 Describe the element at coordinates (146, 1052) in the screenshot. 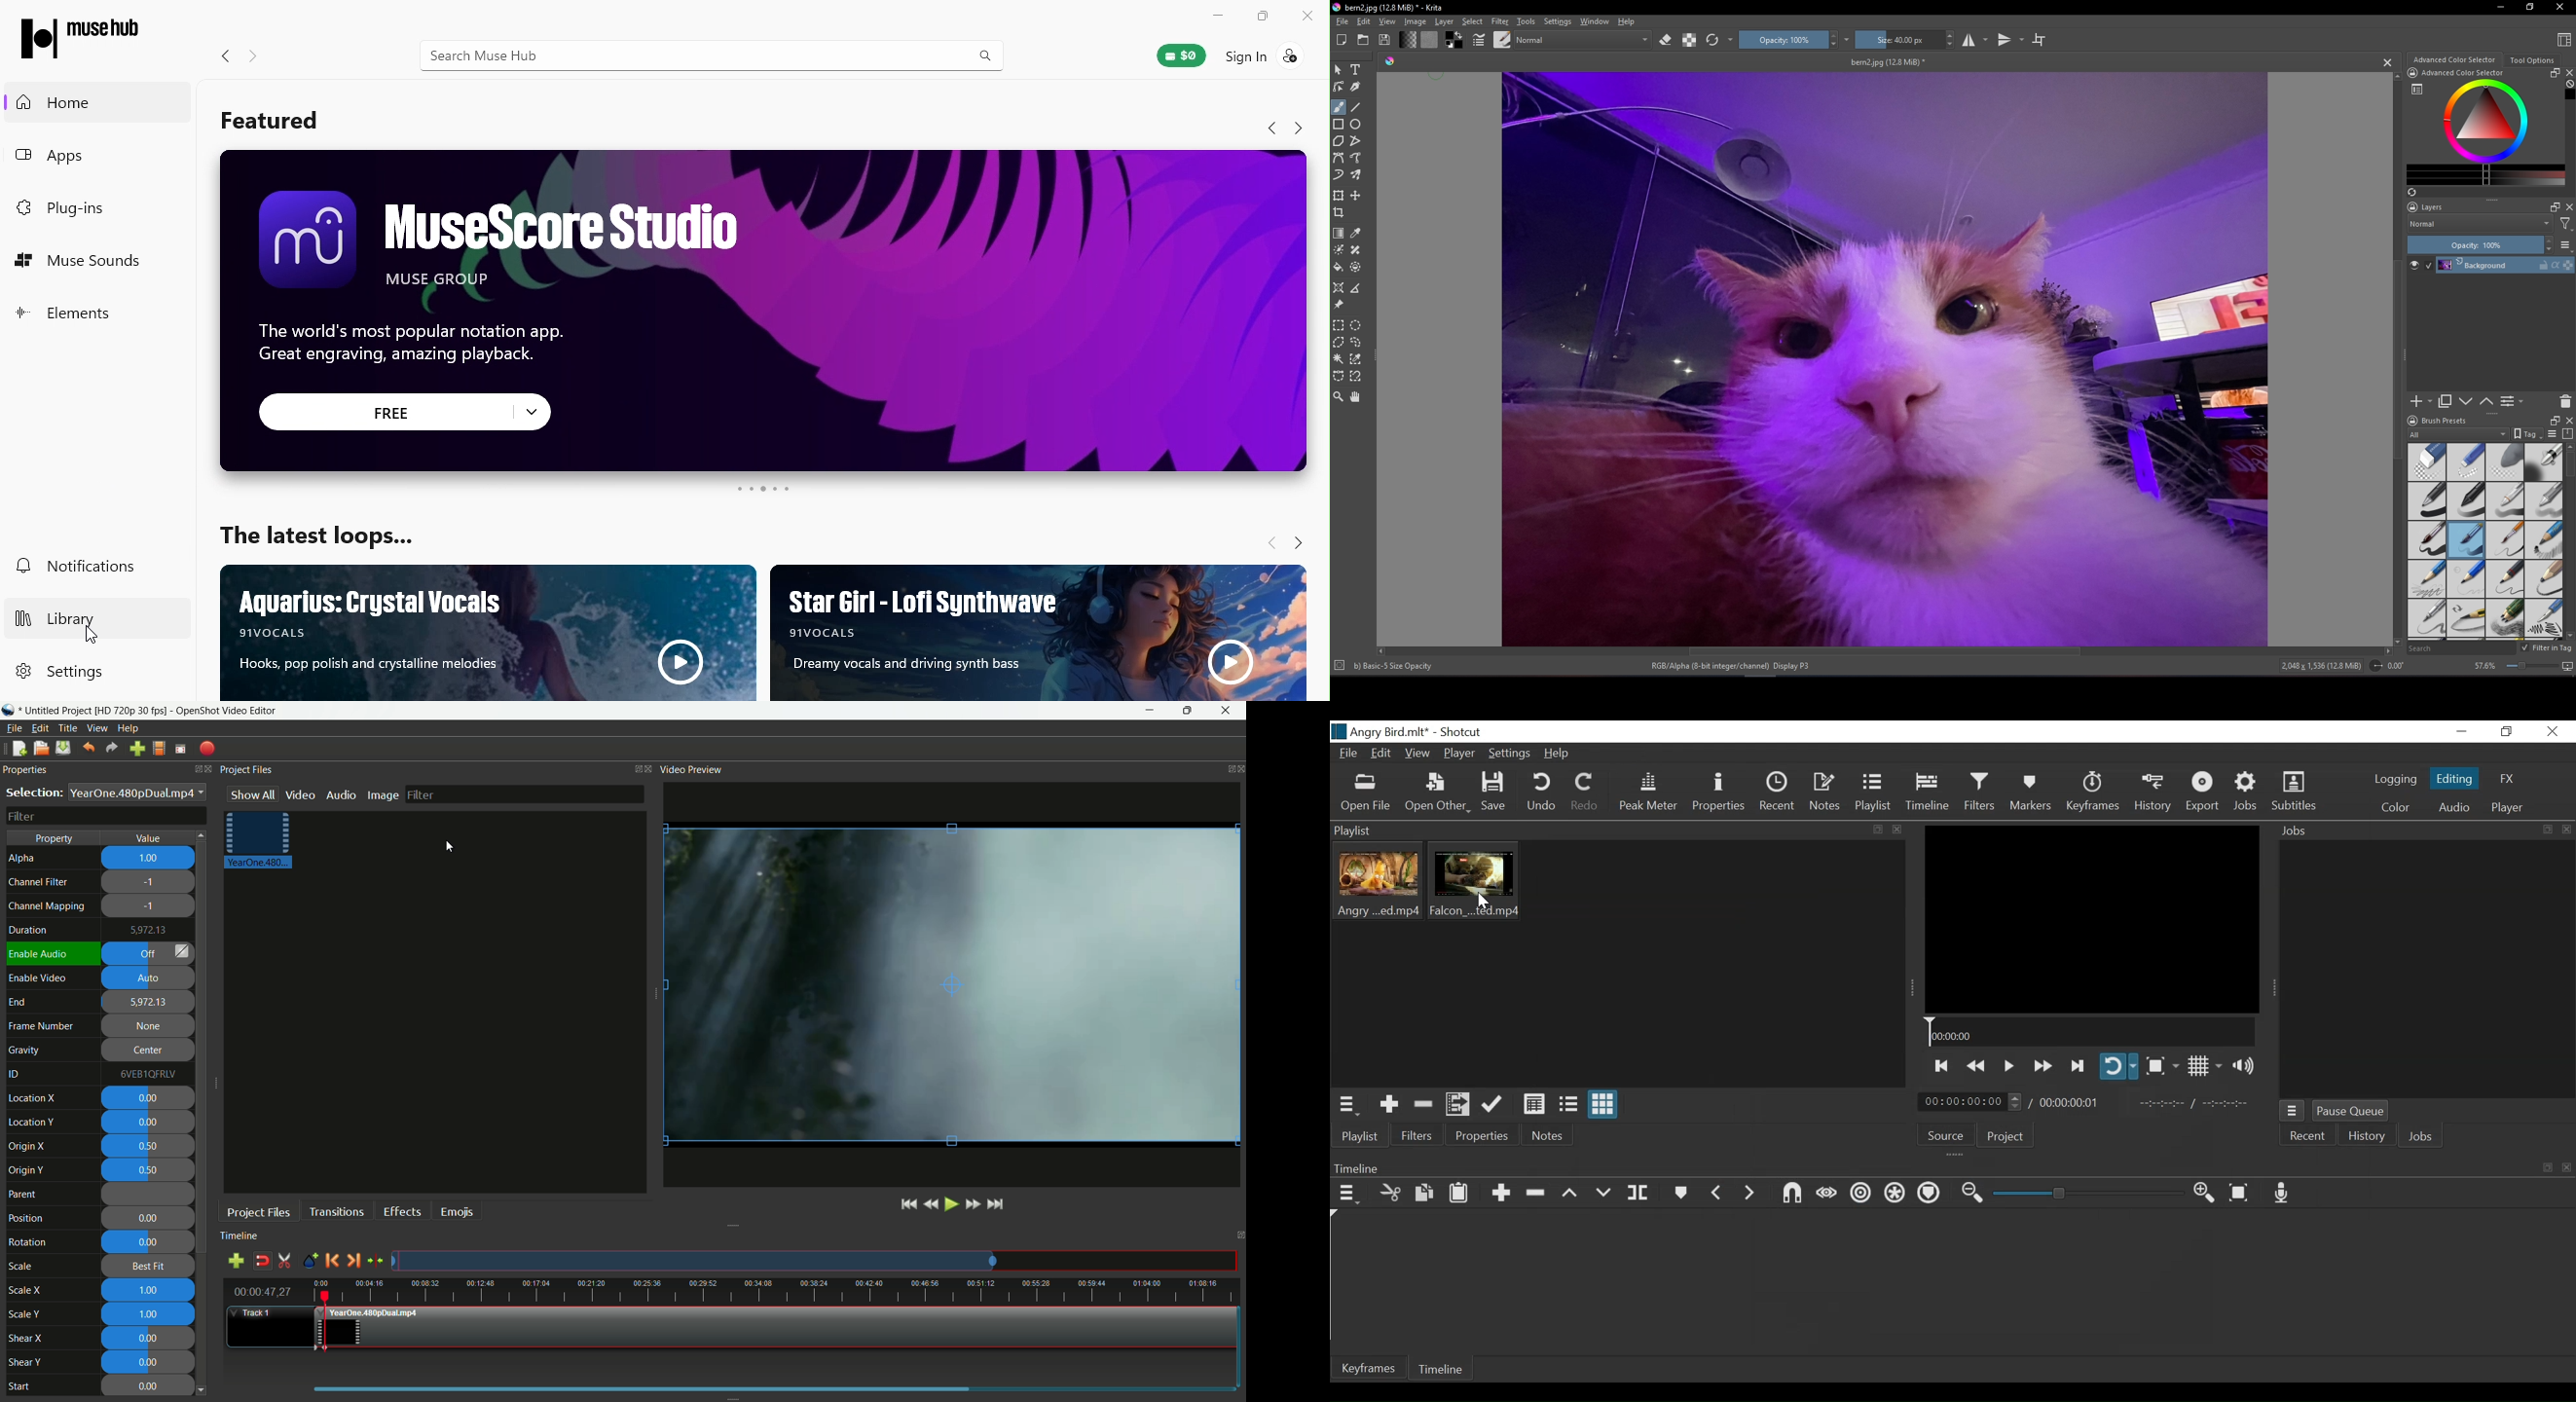

I see `center` at that location.